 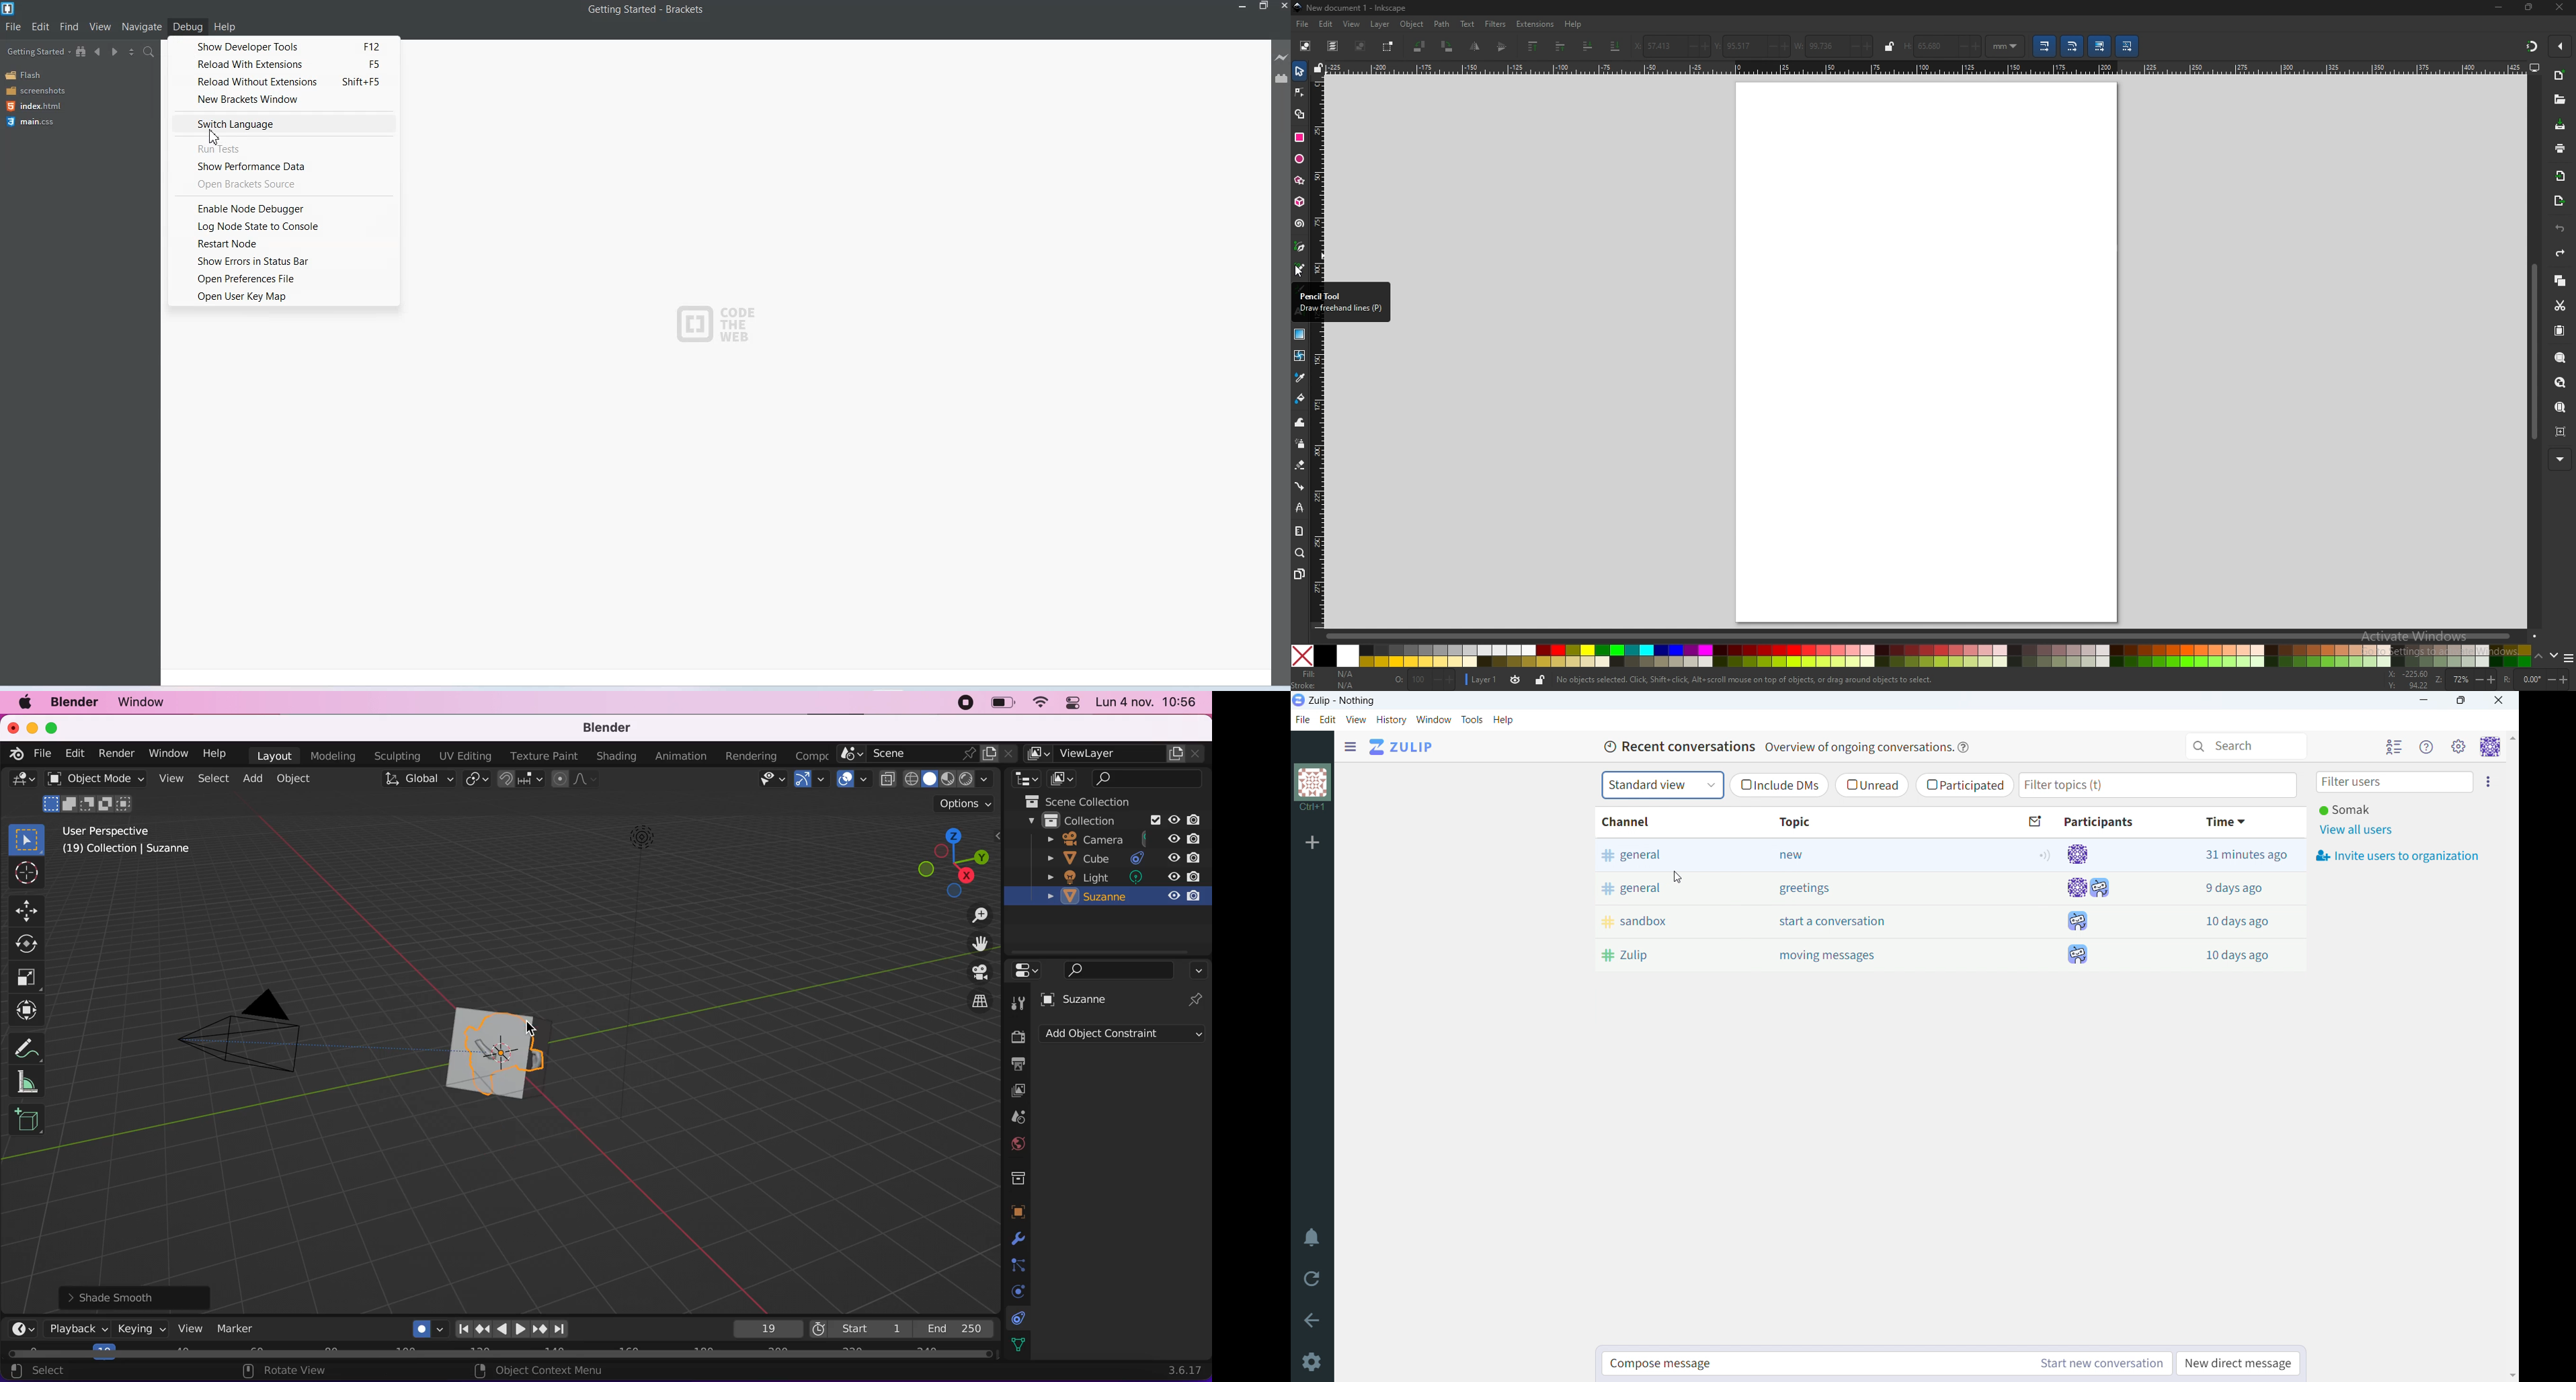 What do you see at coordinates (1016, 1116) in the screenshot?
I see `scene` at bounding box center [1016, 1116].